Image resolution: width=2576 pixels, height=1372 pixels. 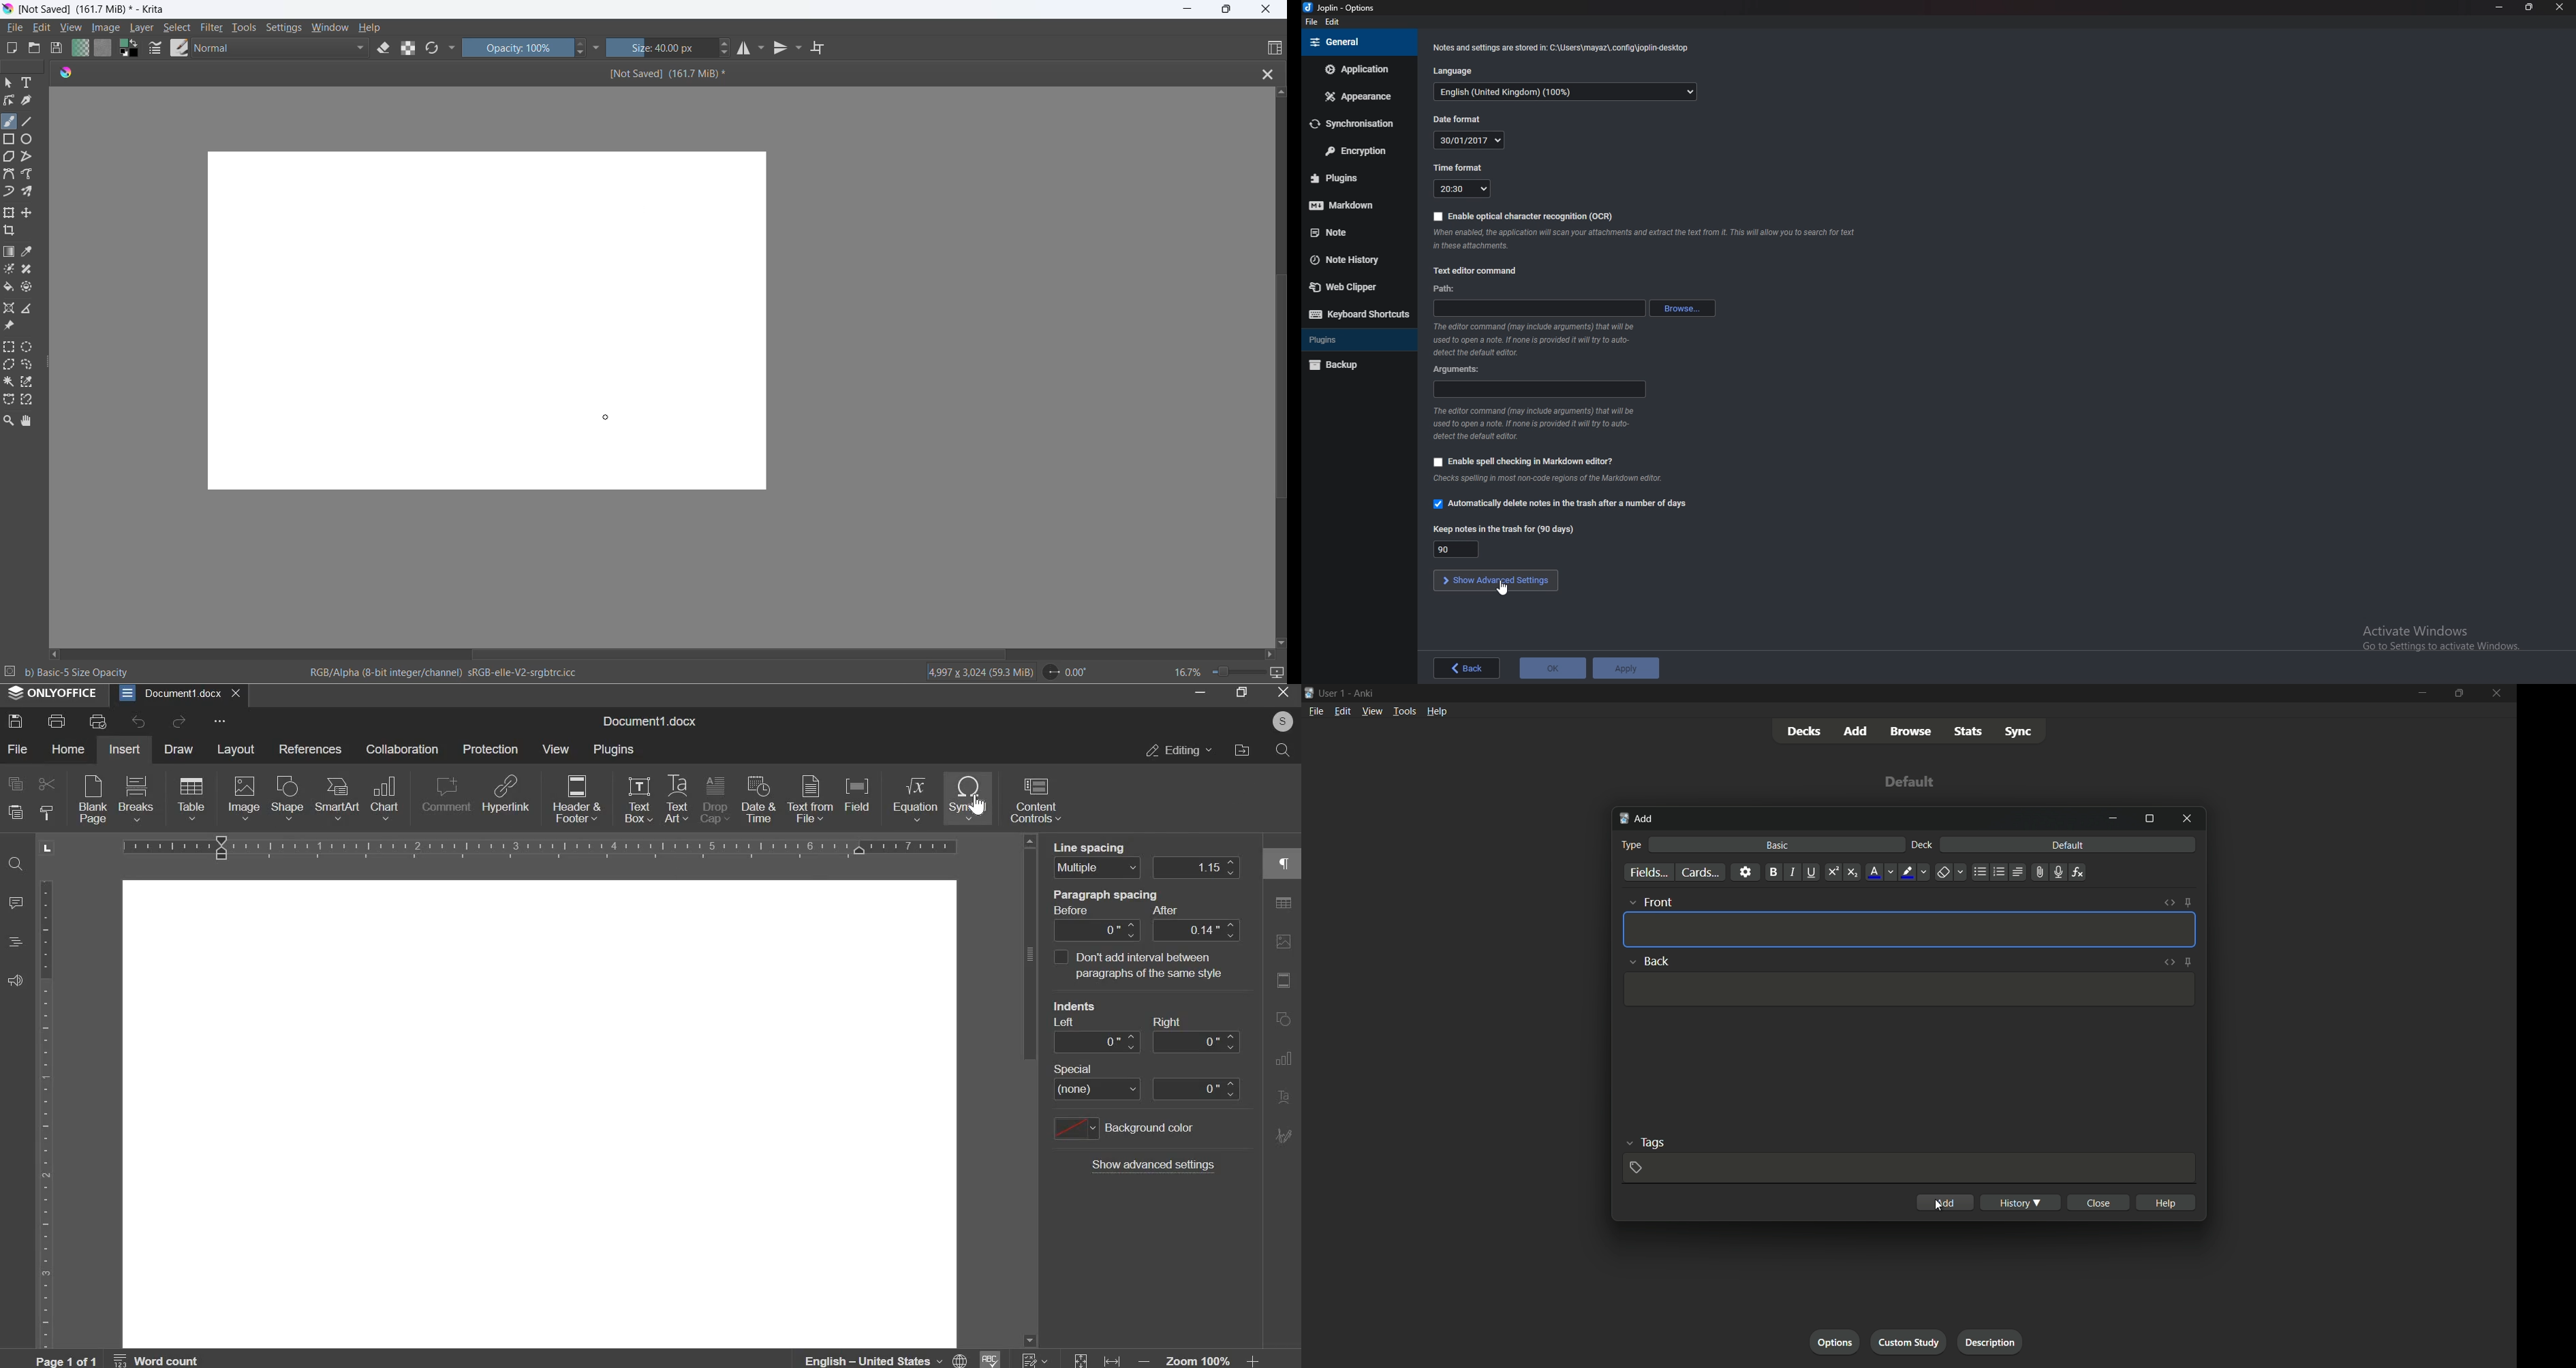 What do you see at coordinates (1272, 73) in the screenshot?
I see `close file` at bounding box center [1272, 73].